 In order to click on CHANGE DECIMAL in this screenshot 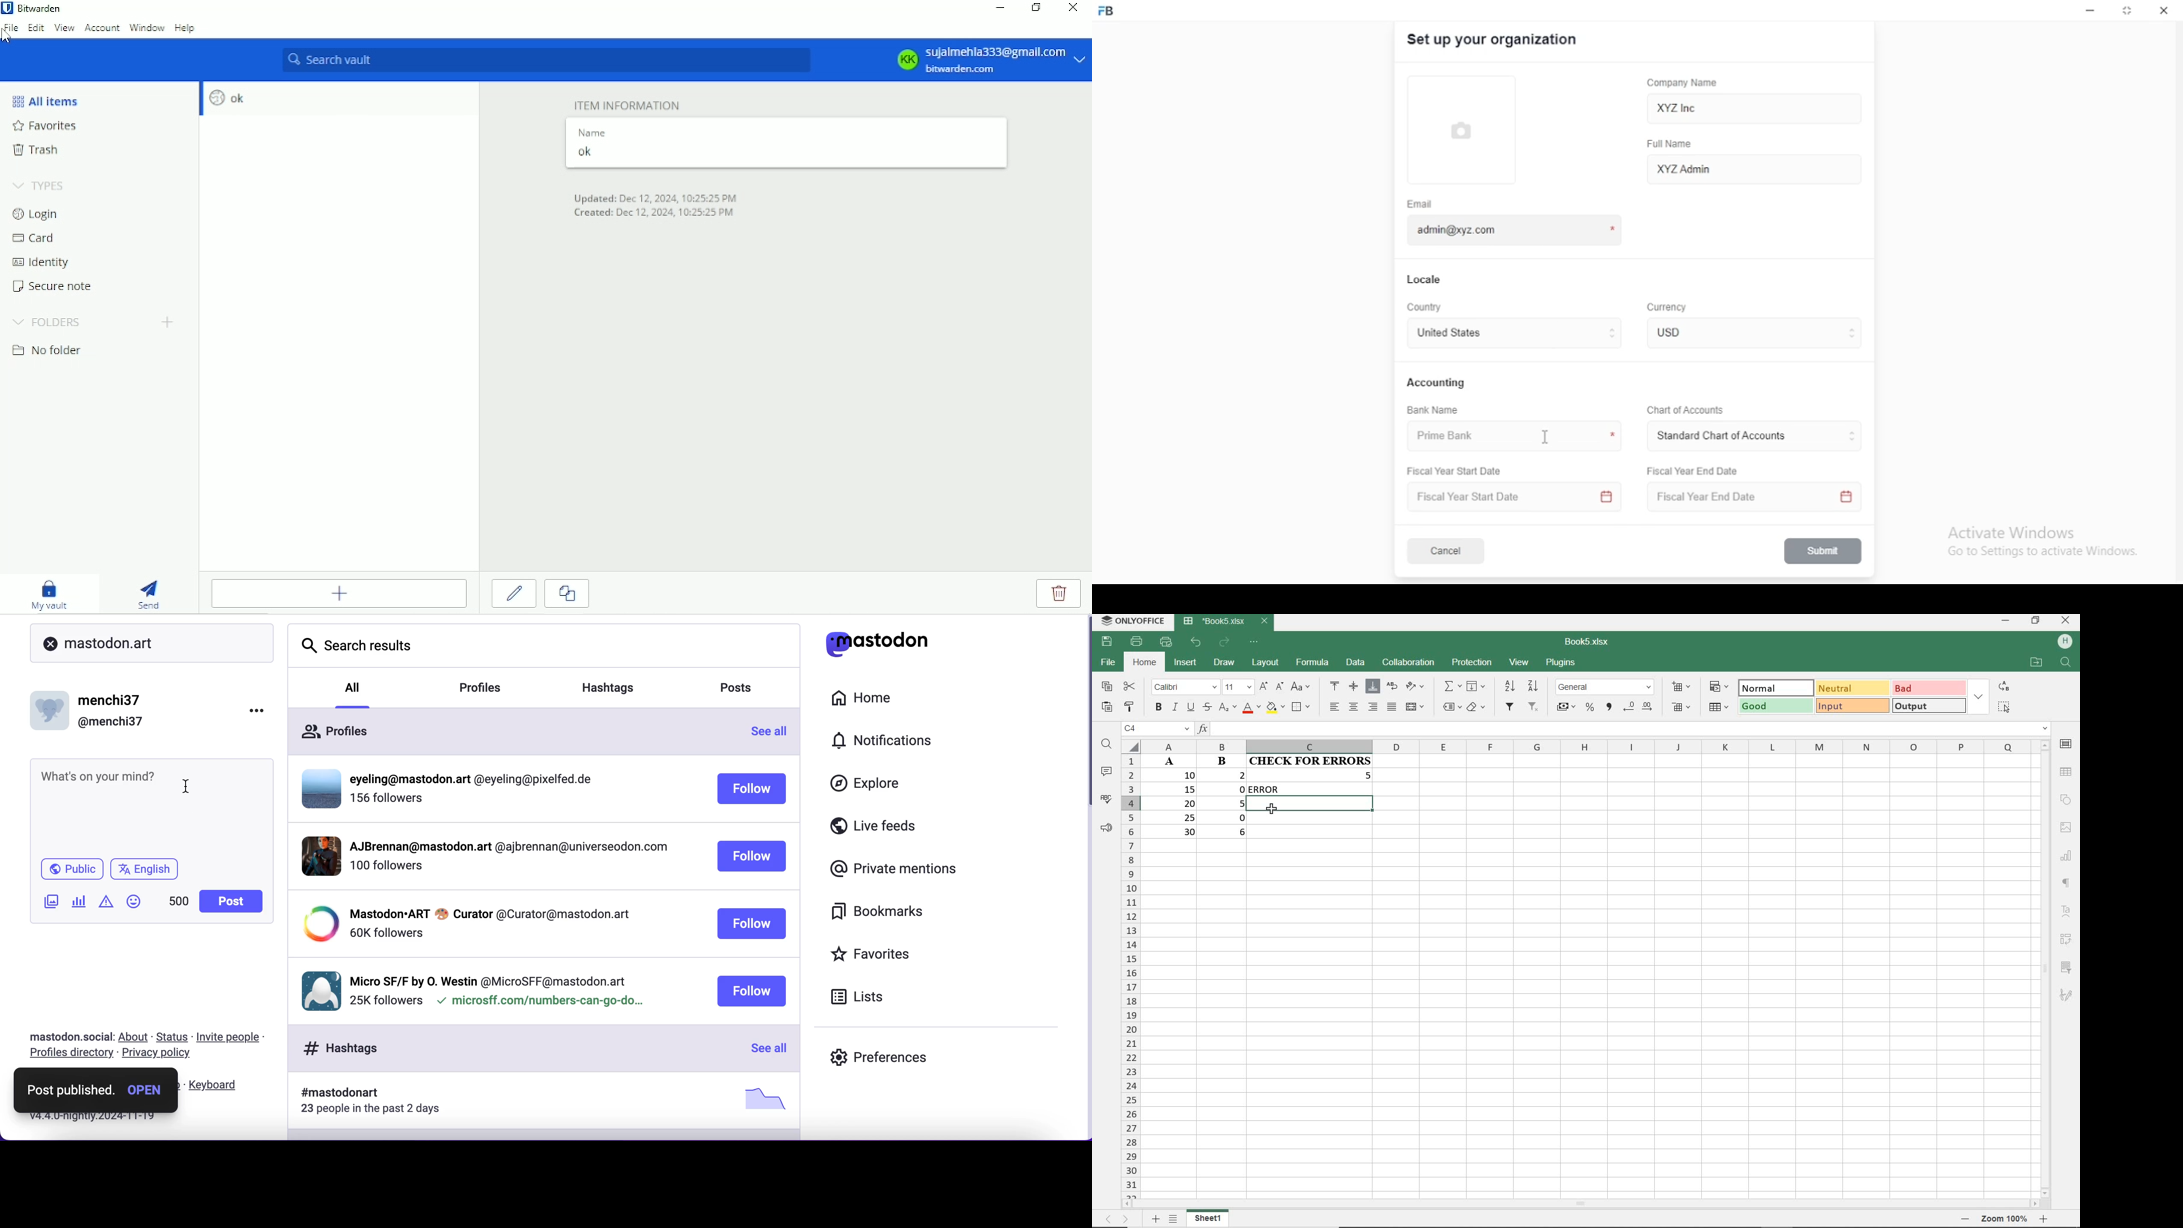, I will do `click(1640, 708)`.